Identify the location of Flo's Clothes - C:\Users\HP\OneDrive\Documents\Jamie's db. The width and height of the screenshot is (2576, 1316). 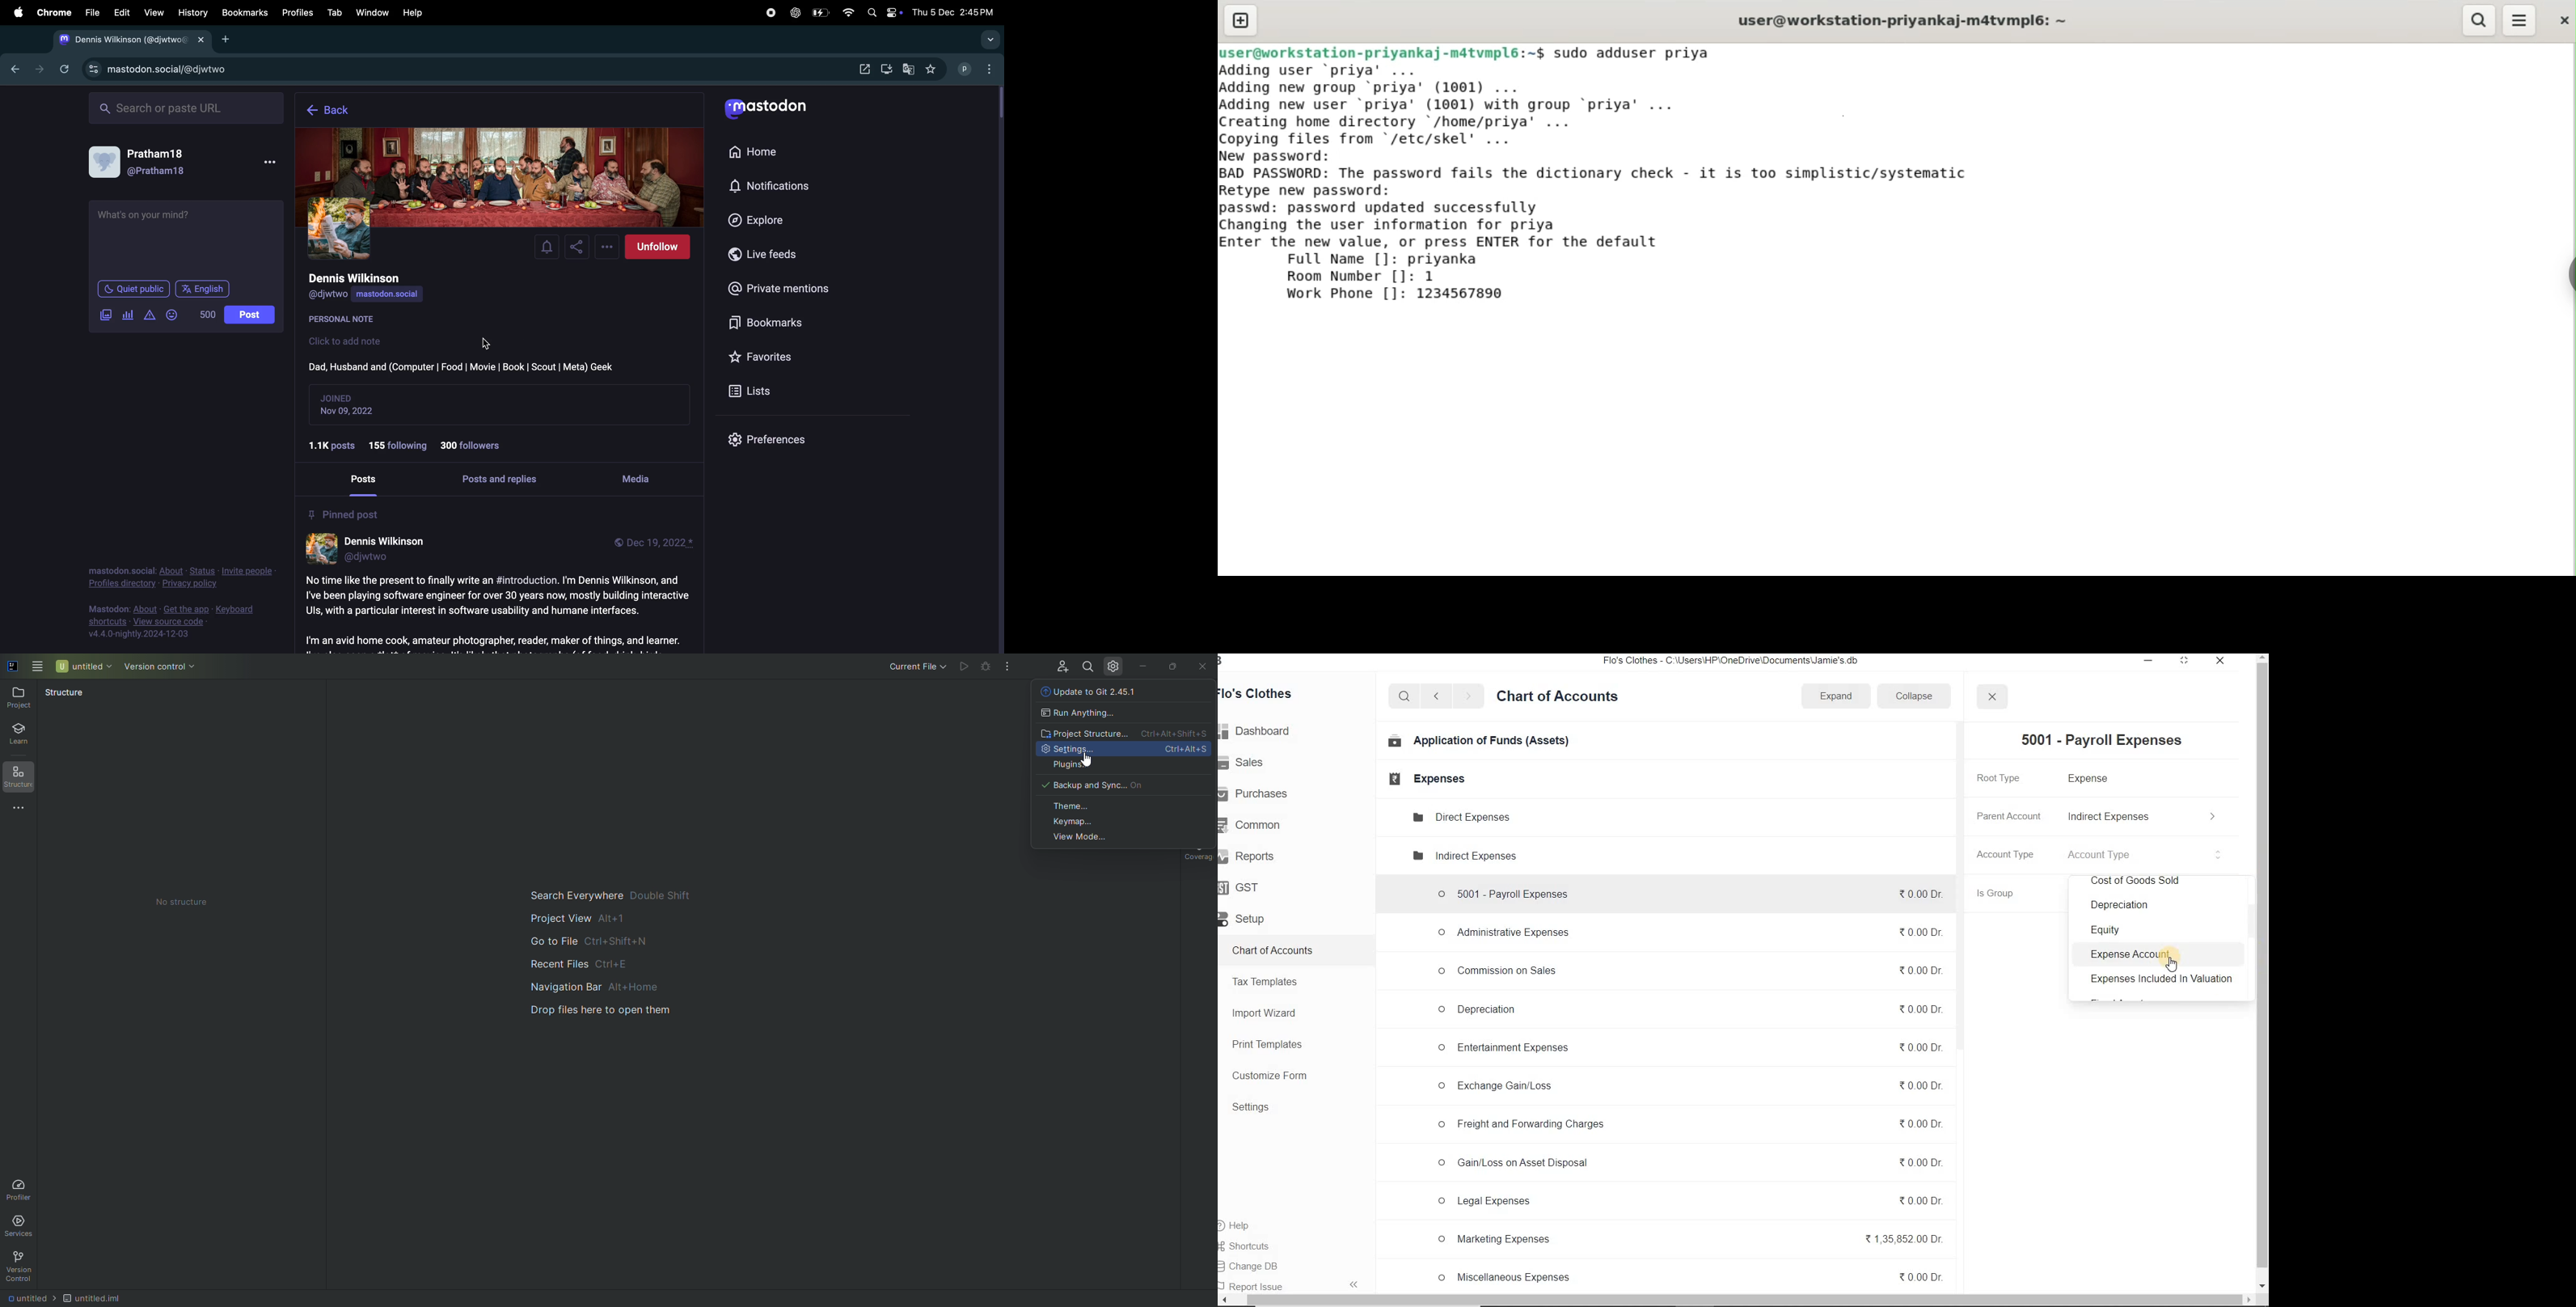
(1753, 662).